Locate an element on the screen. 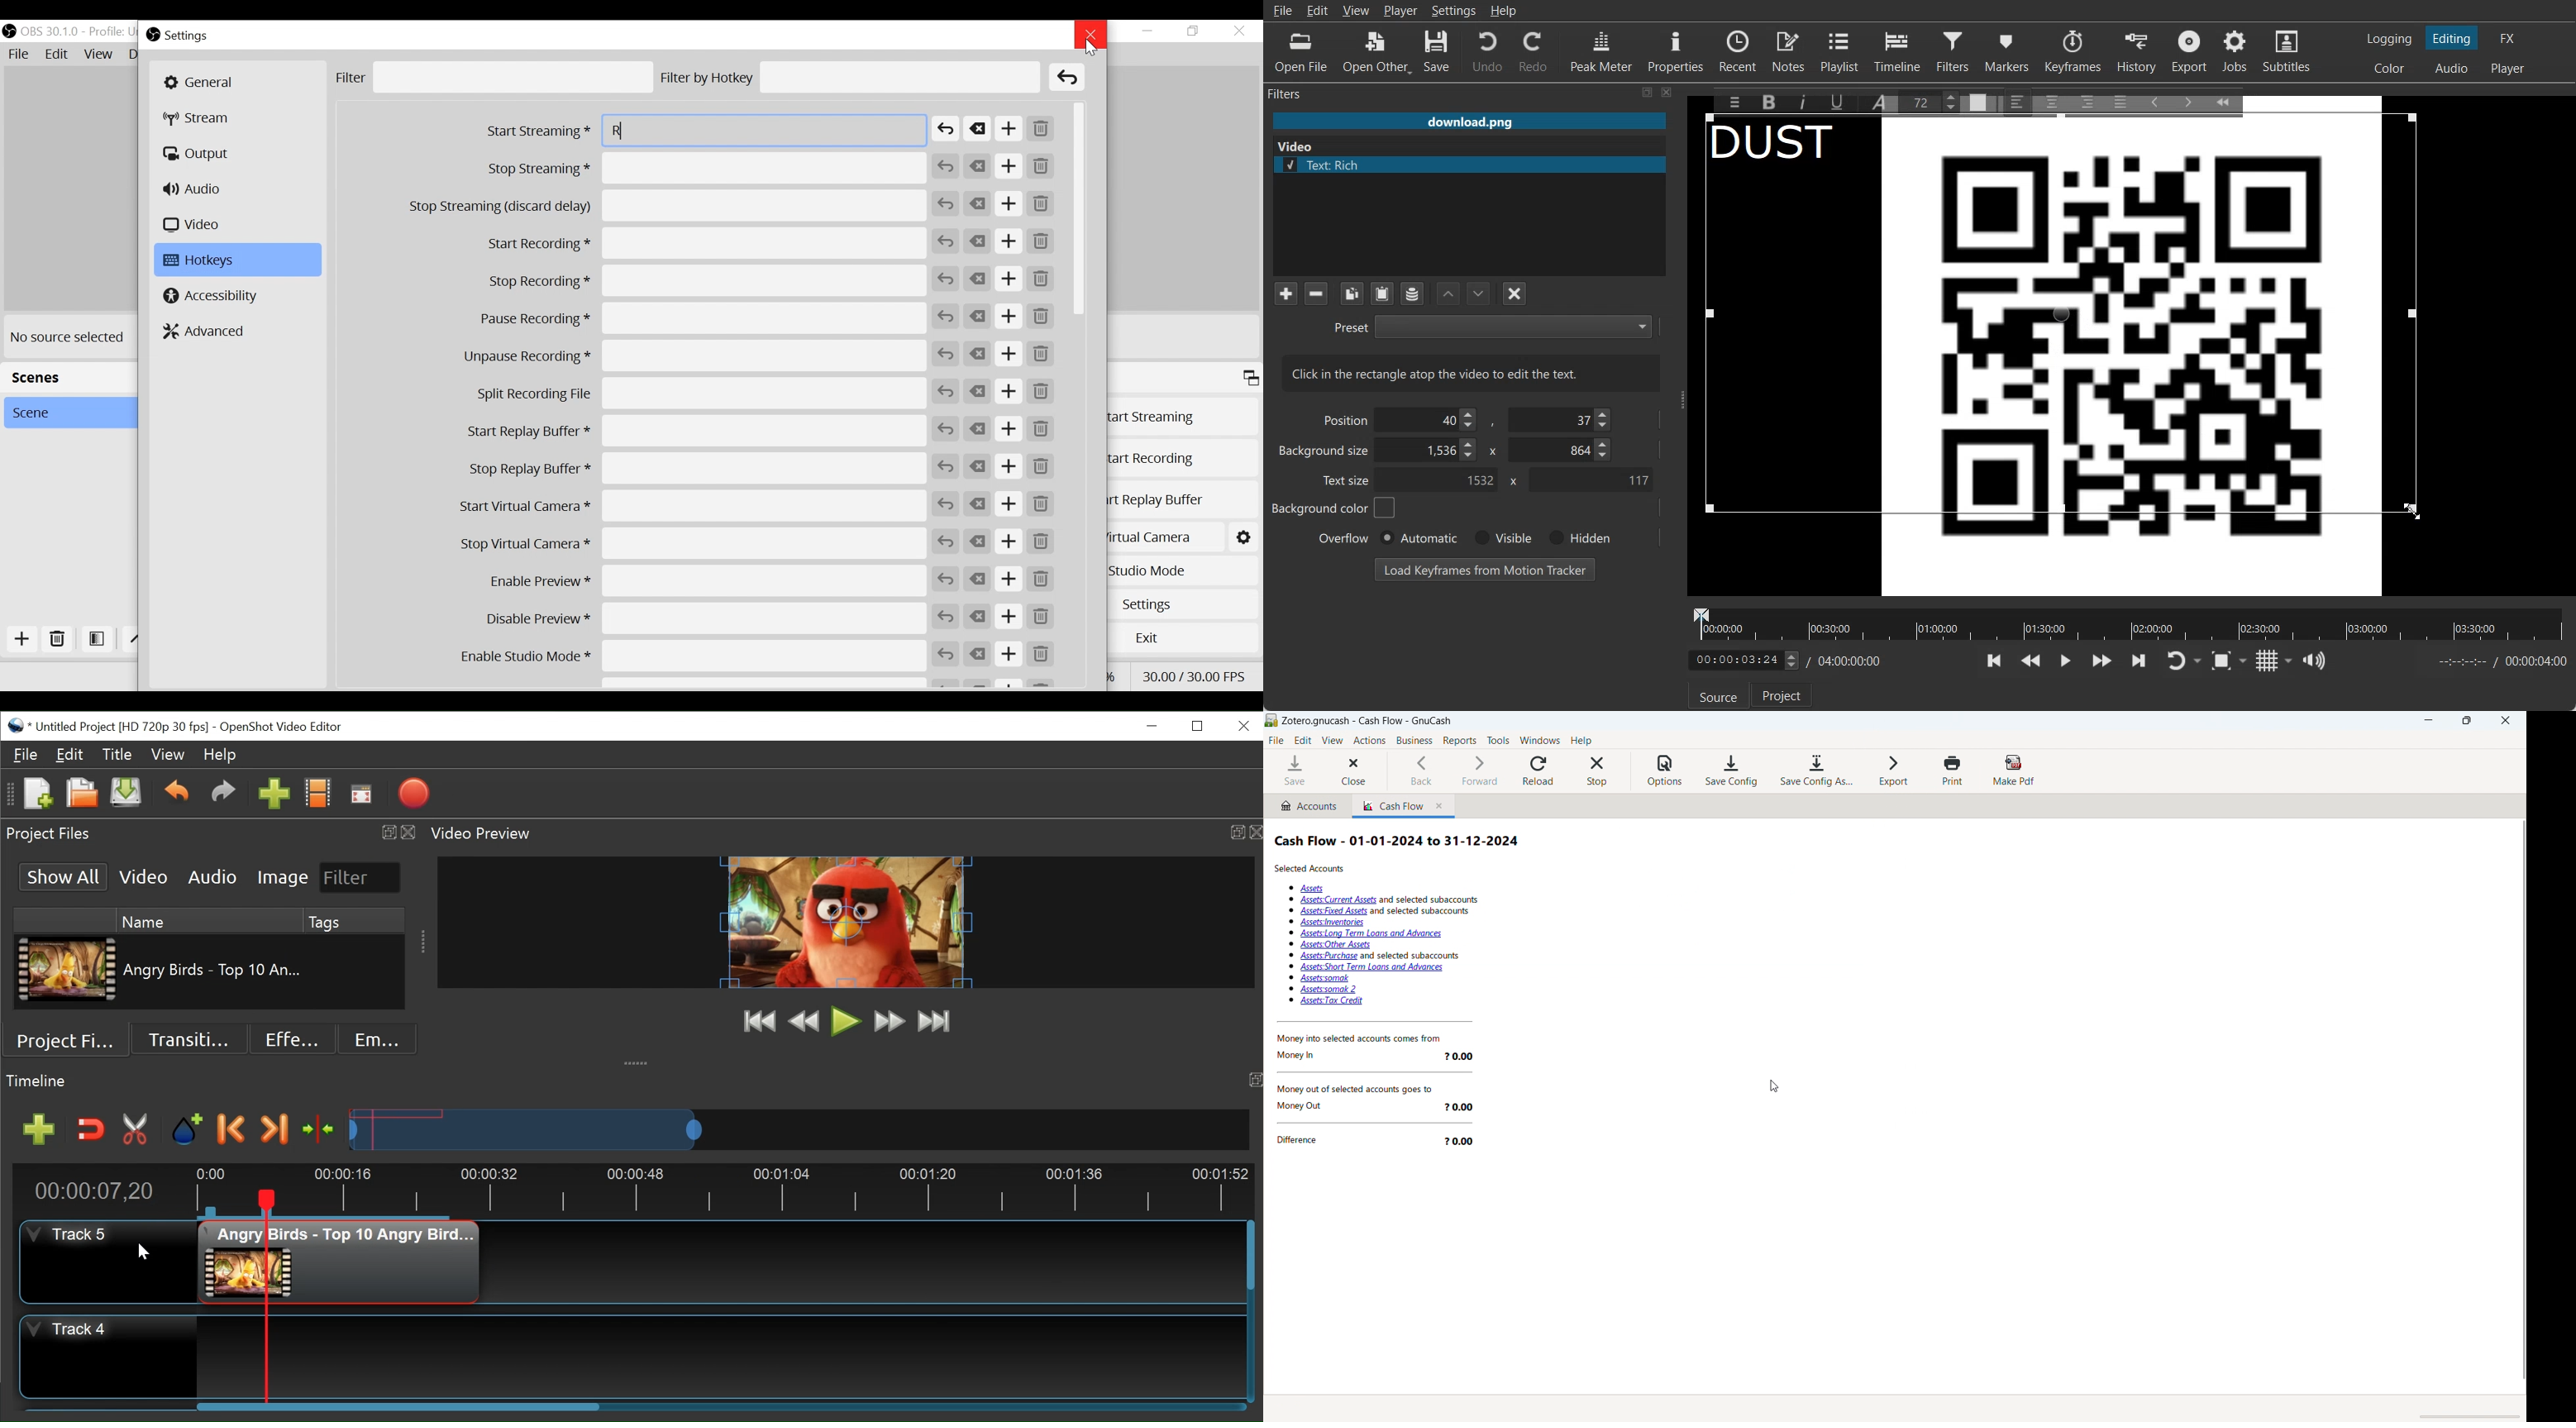 The height and width of the screenshot is (1428, 2576). Clear is located at coordinates (978, 278).